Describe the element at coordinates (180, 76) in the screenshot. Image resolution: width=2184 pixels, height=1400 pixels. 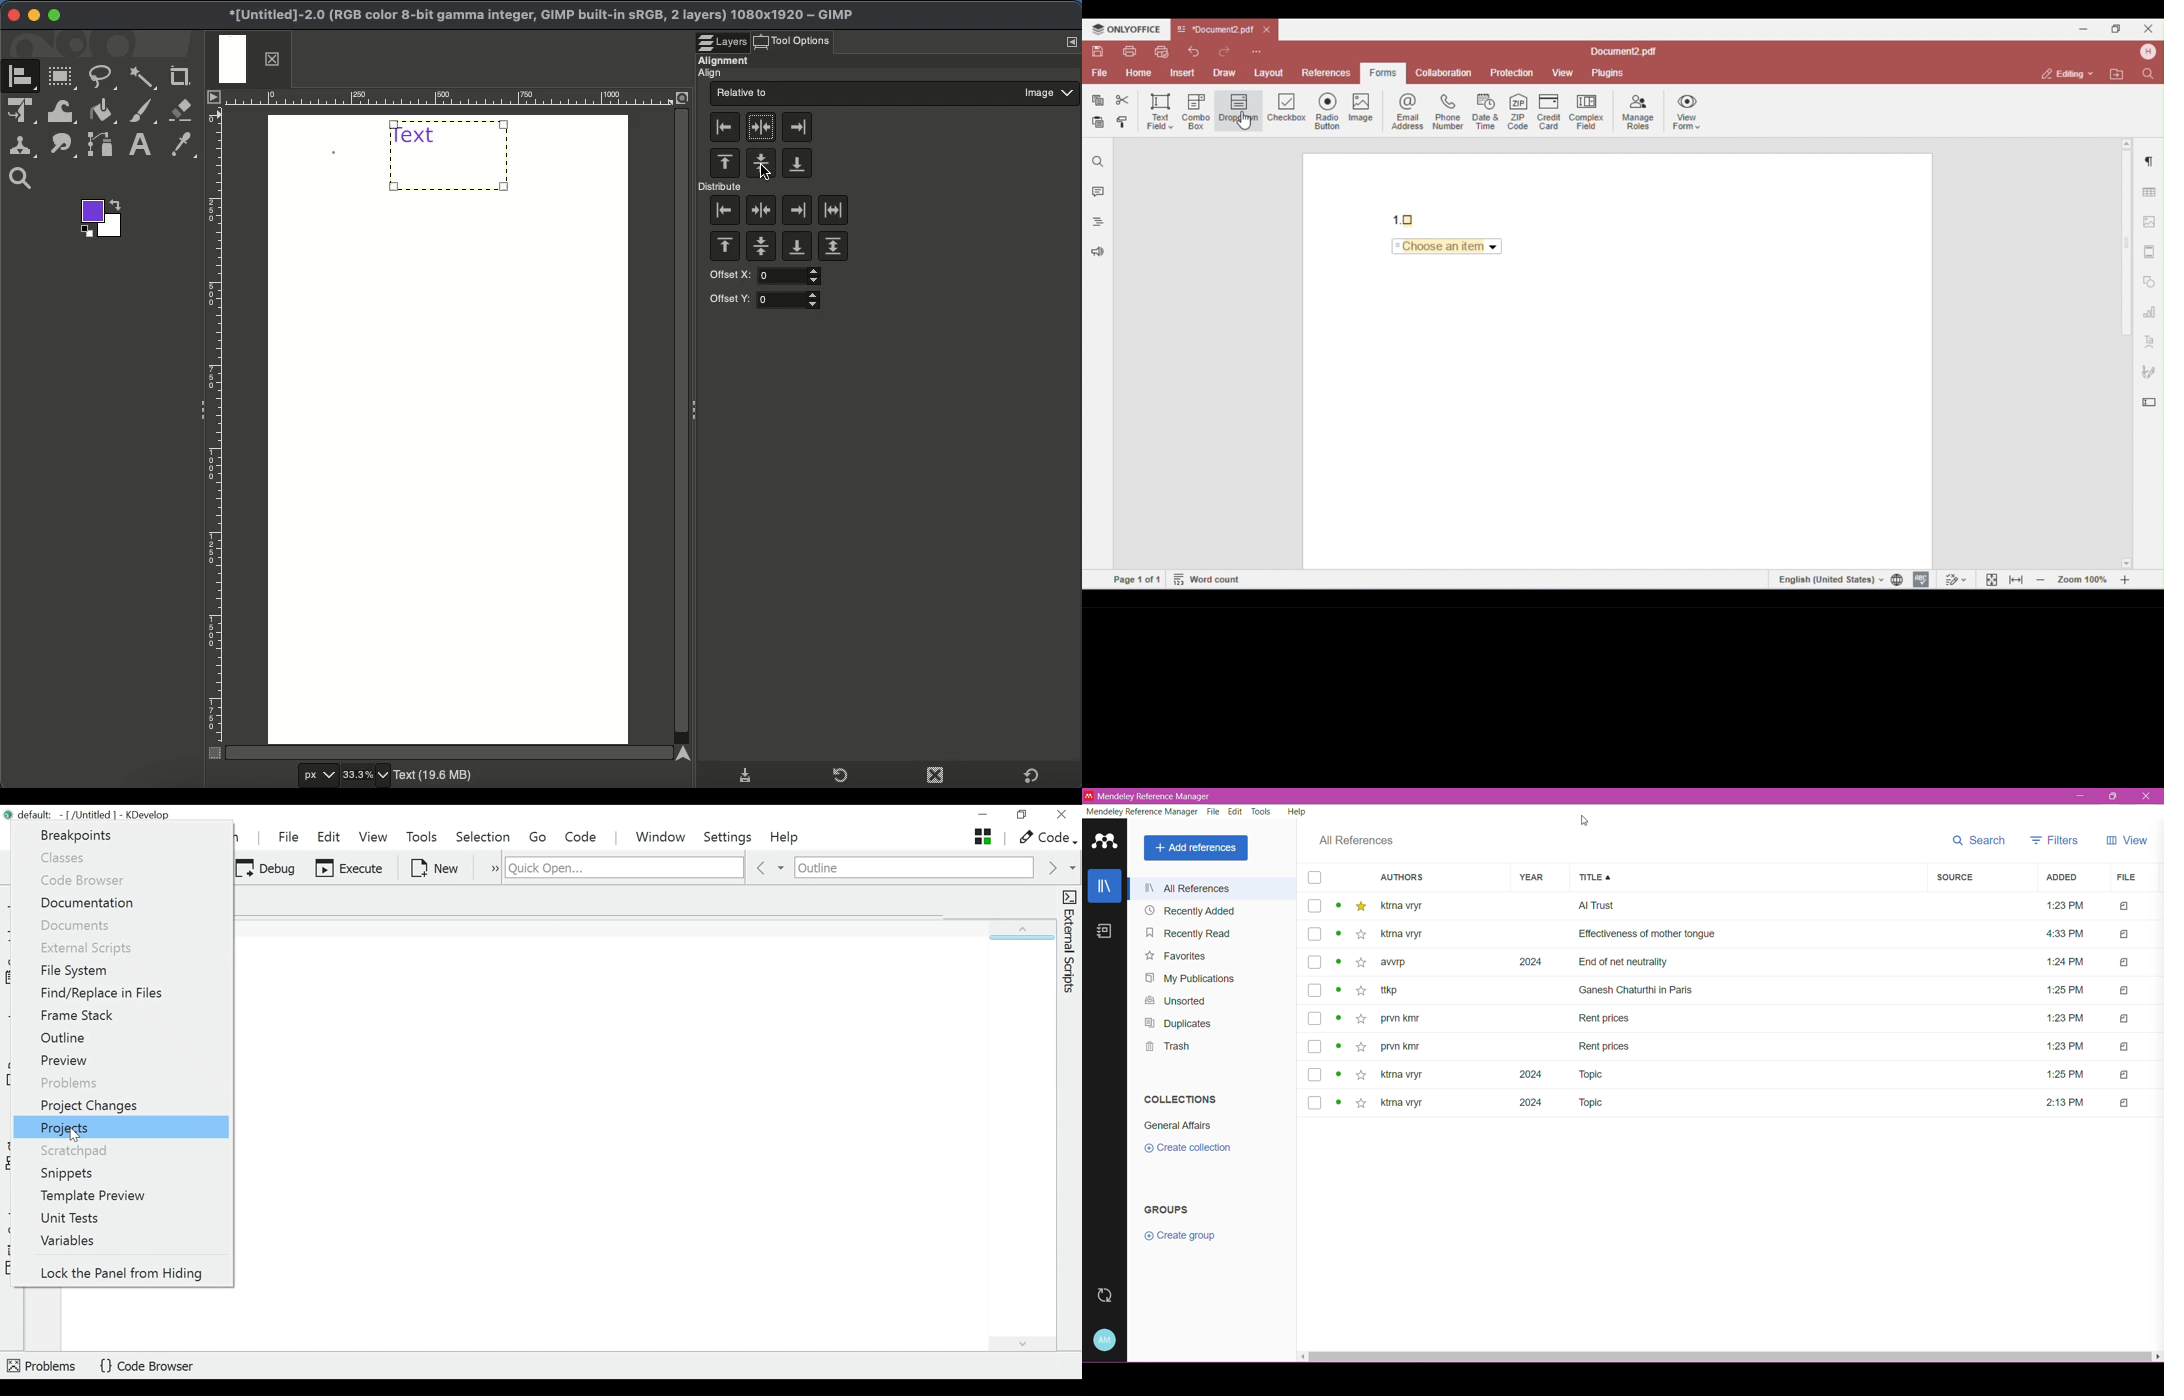
I see `Crop` at that location.